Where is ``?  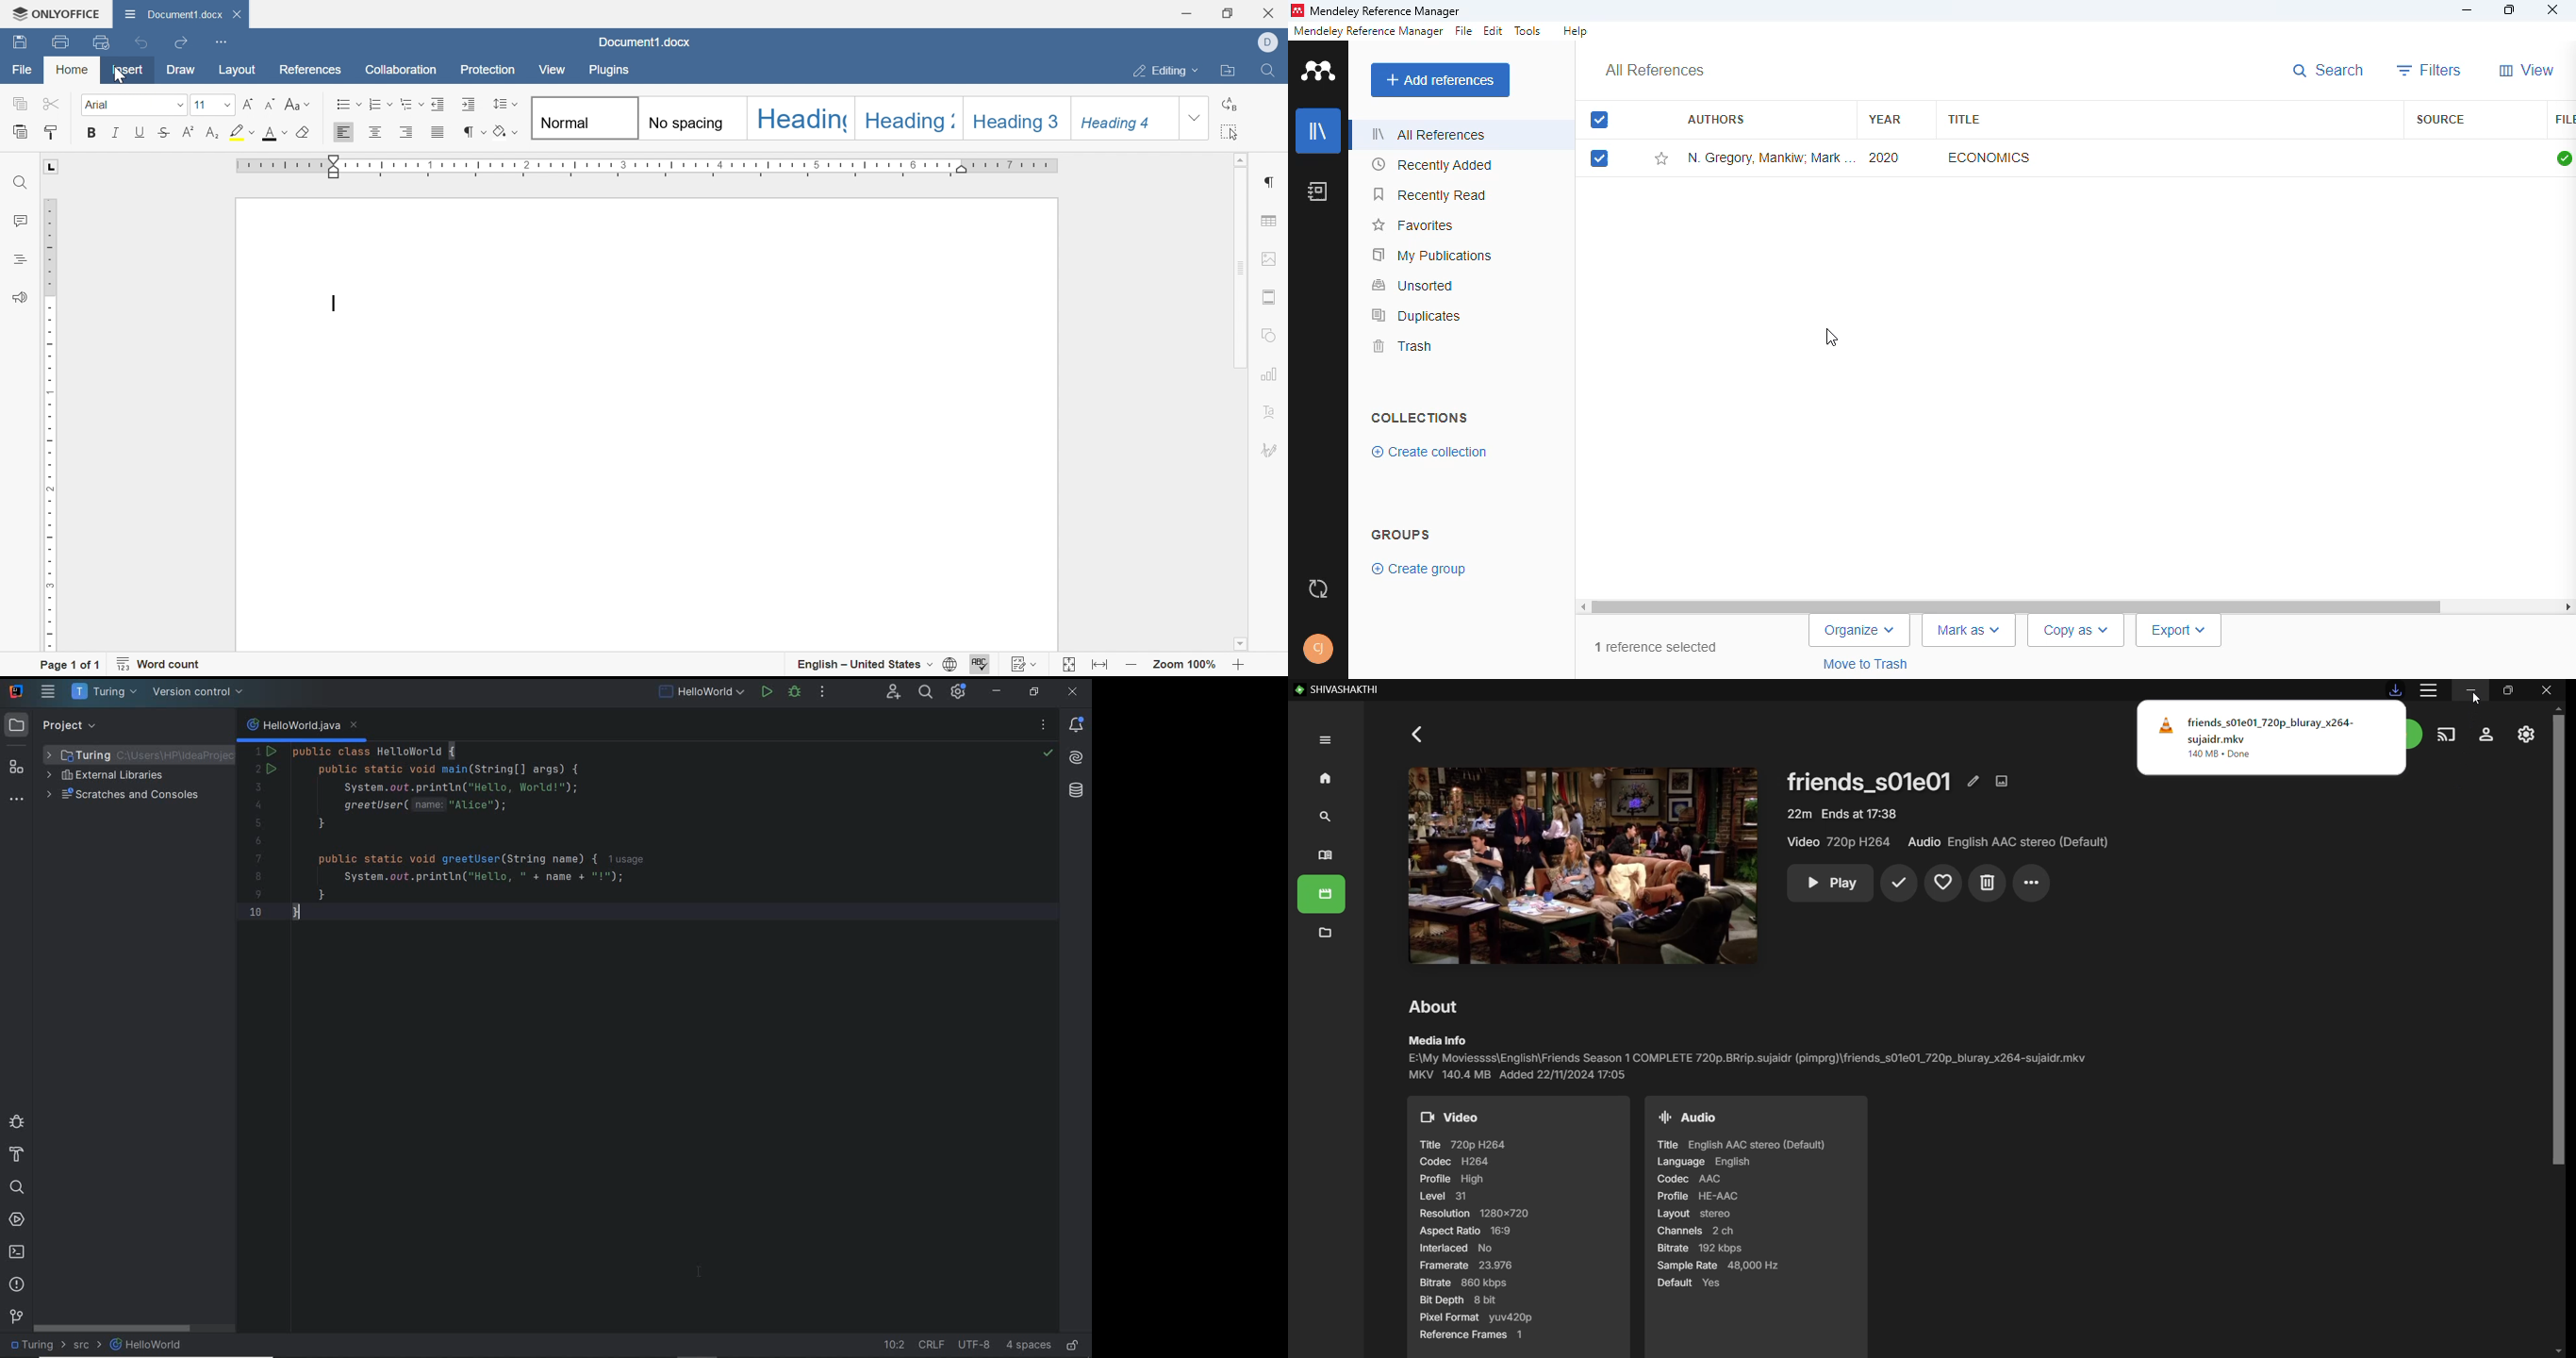  is located at coordinates (189, 134).